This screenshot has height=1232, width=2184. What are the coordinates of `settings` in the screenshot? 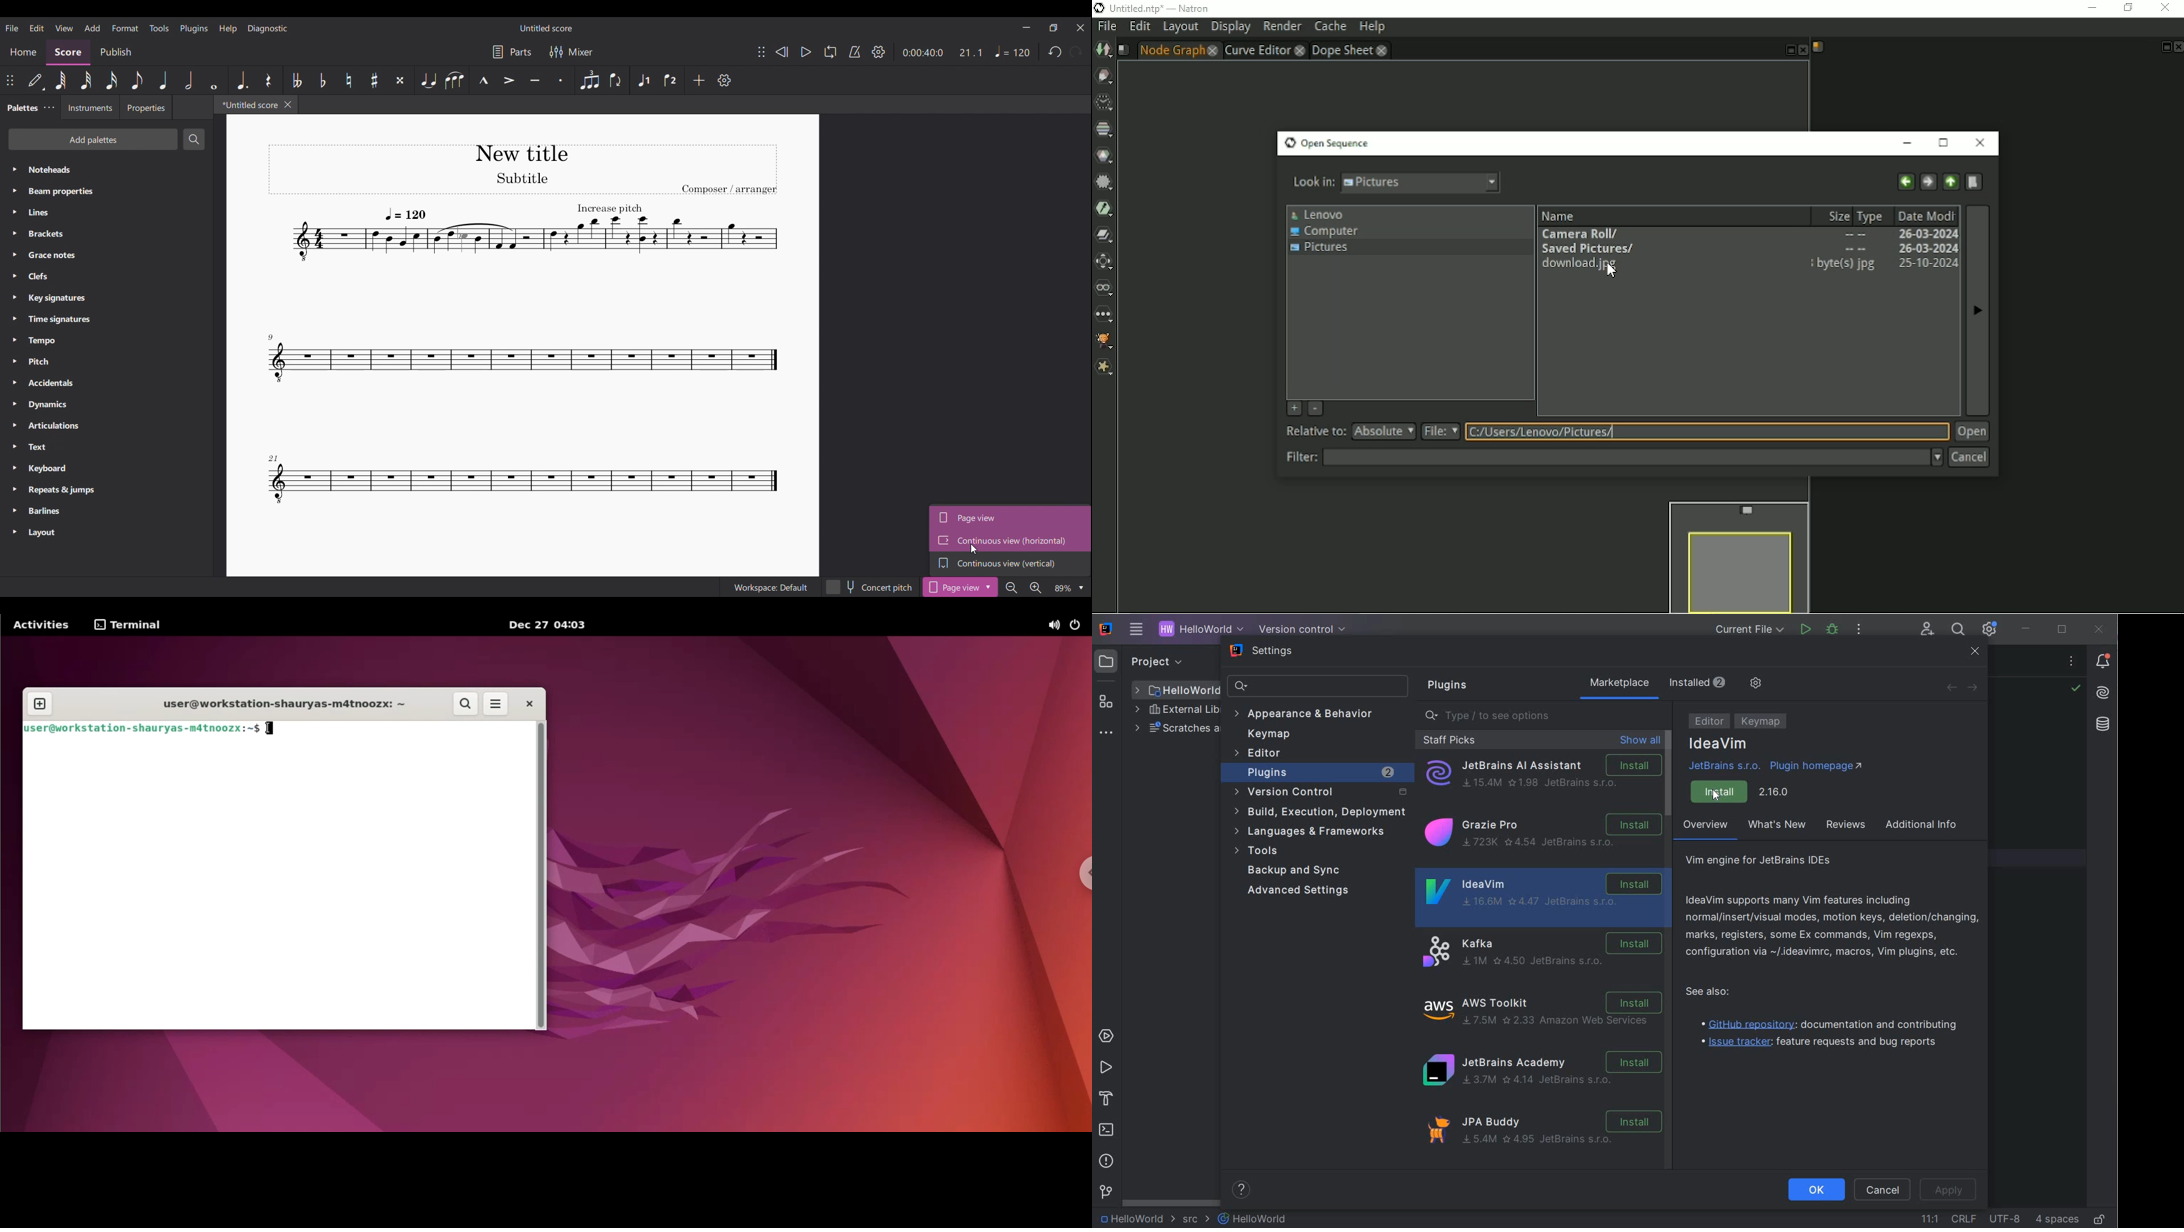 It's located at (1263, 652).